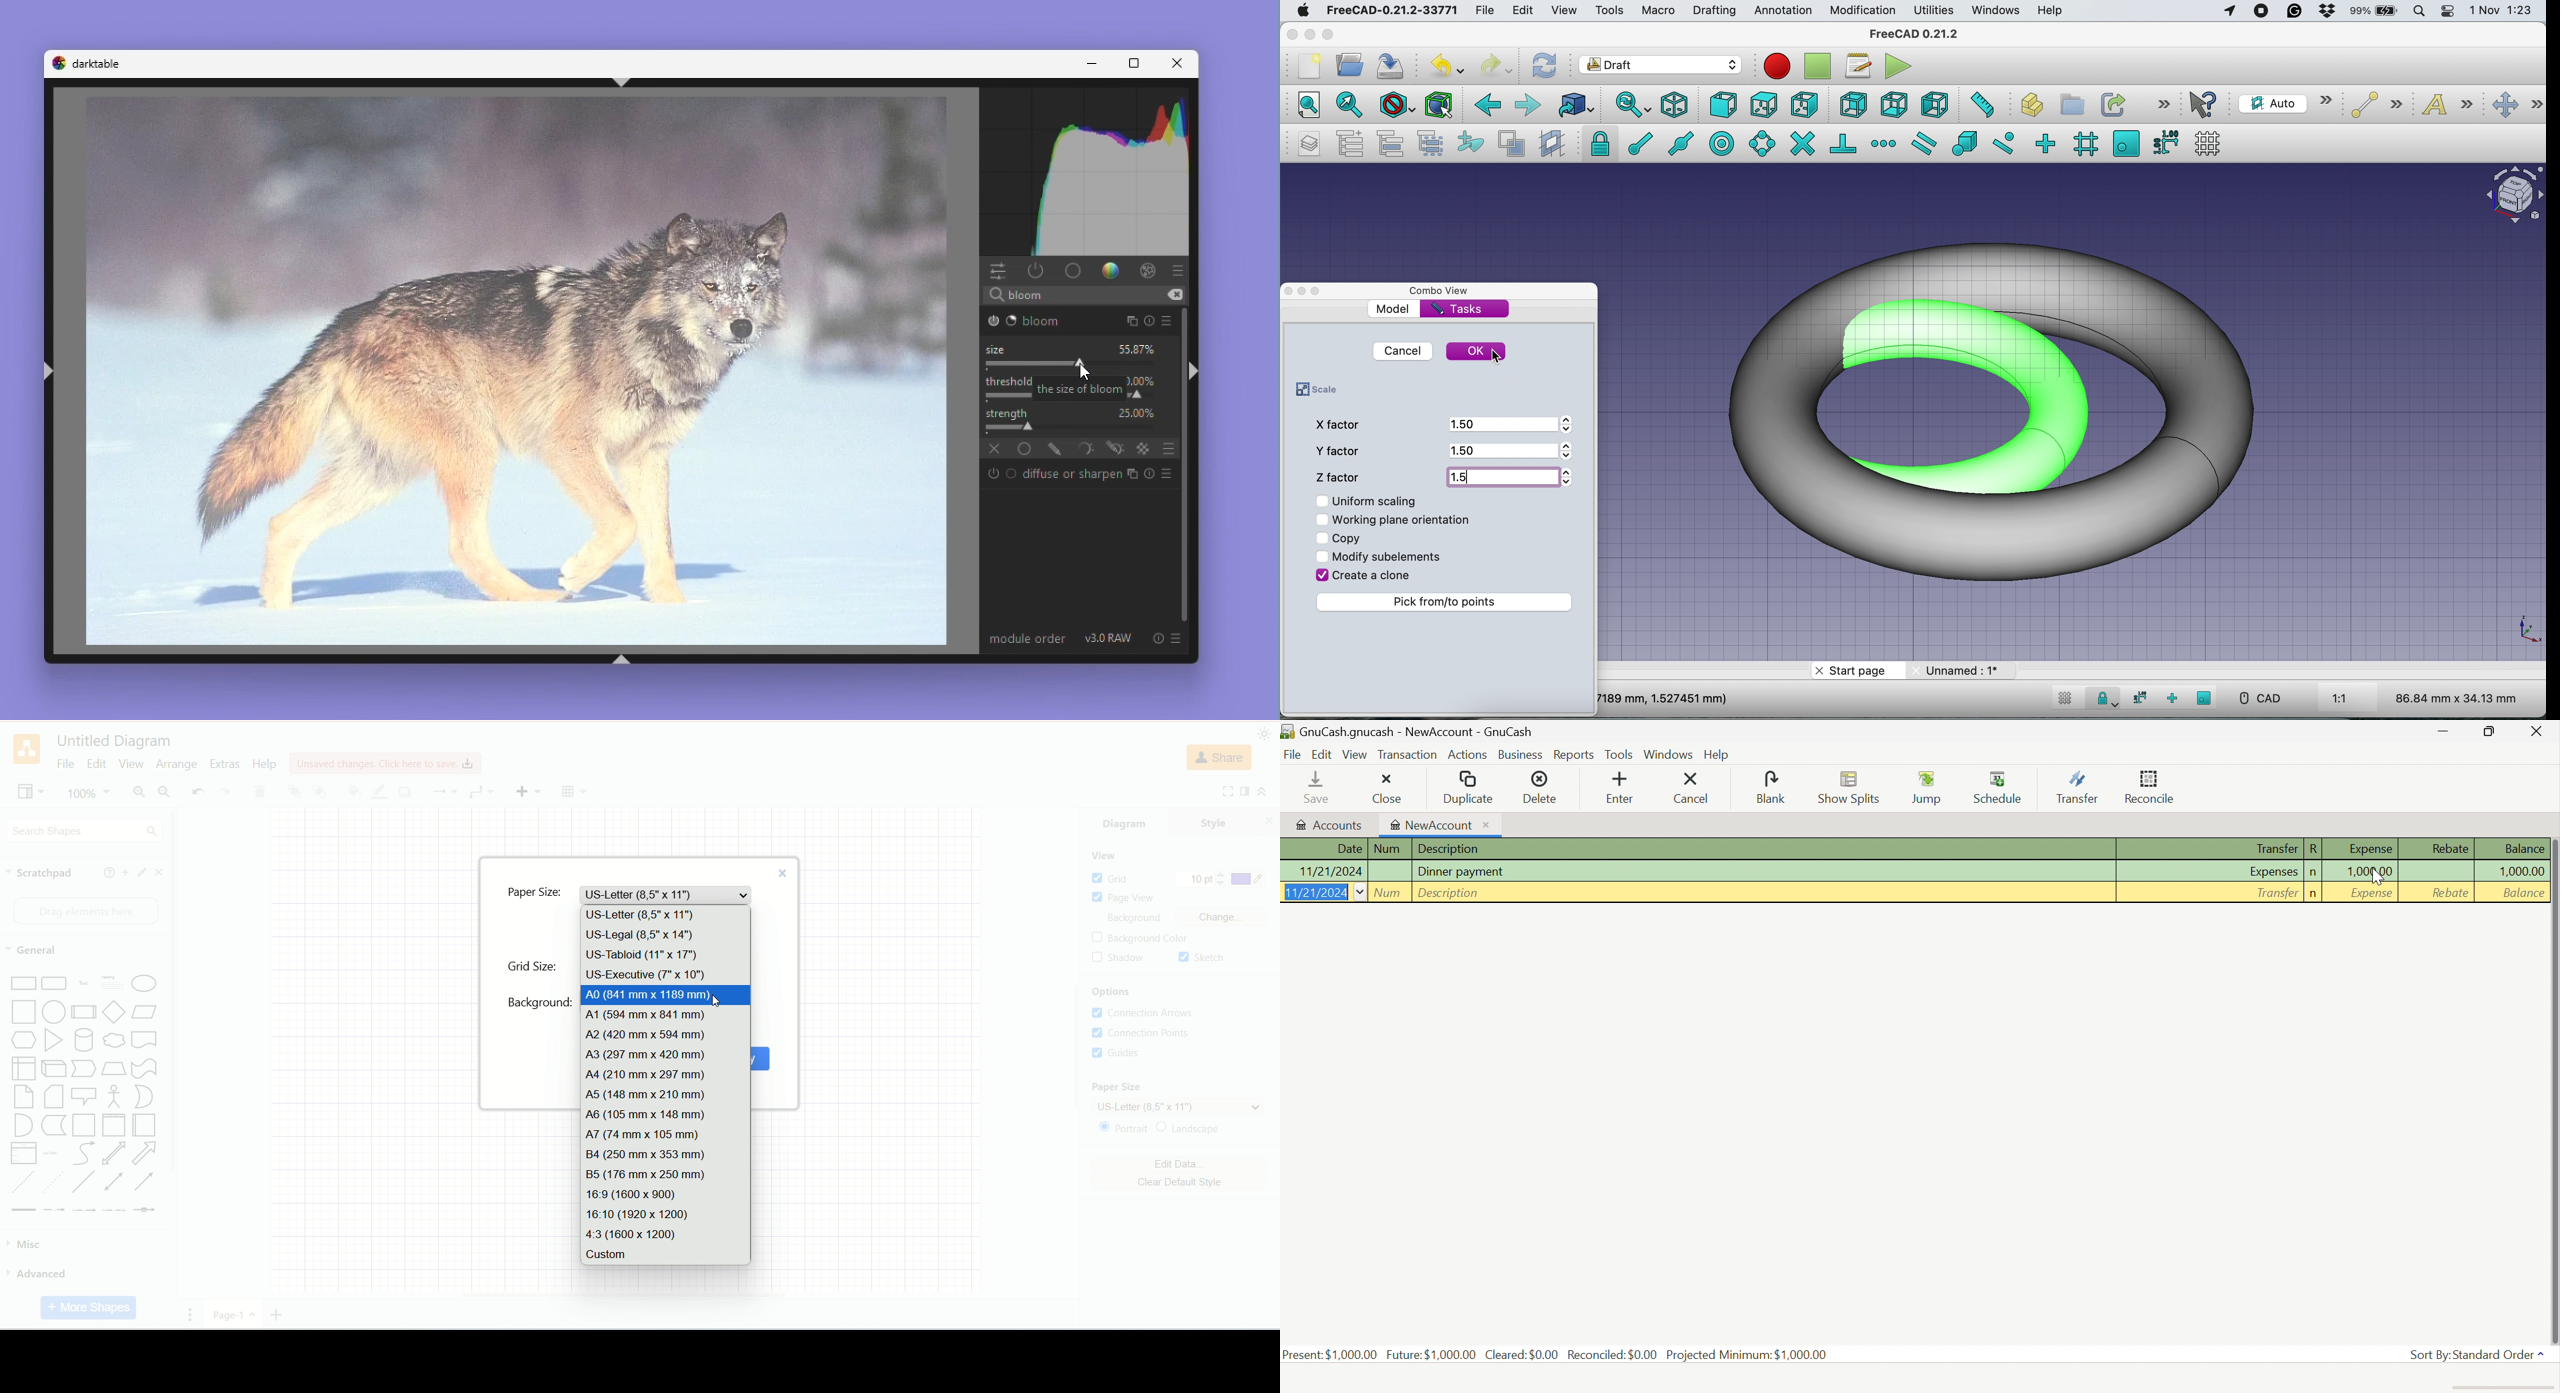 The width and height of the screenshot is (2576, 1400). I want to click on And, so click(21, 1125).